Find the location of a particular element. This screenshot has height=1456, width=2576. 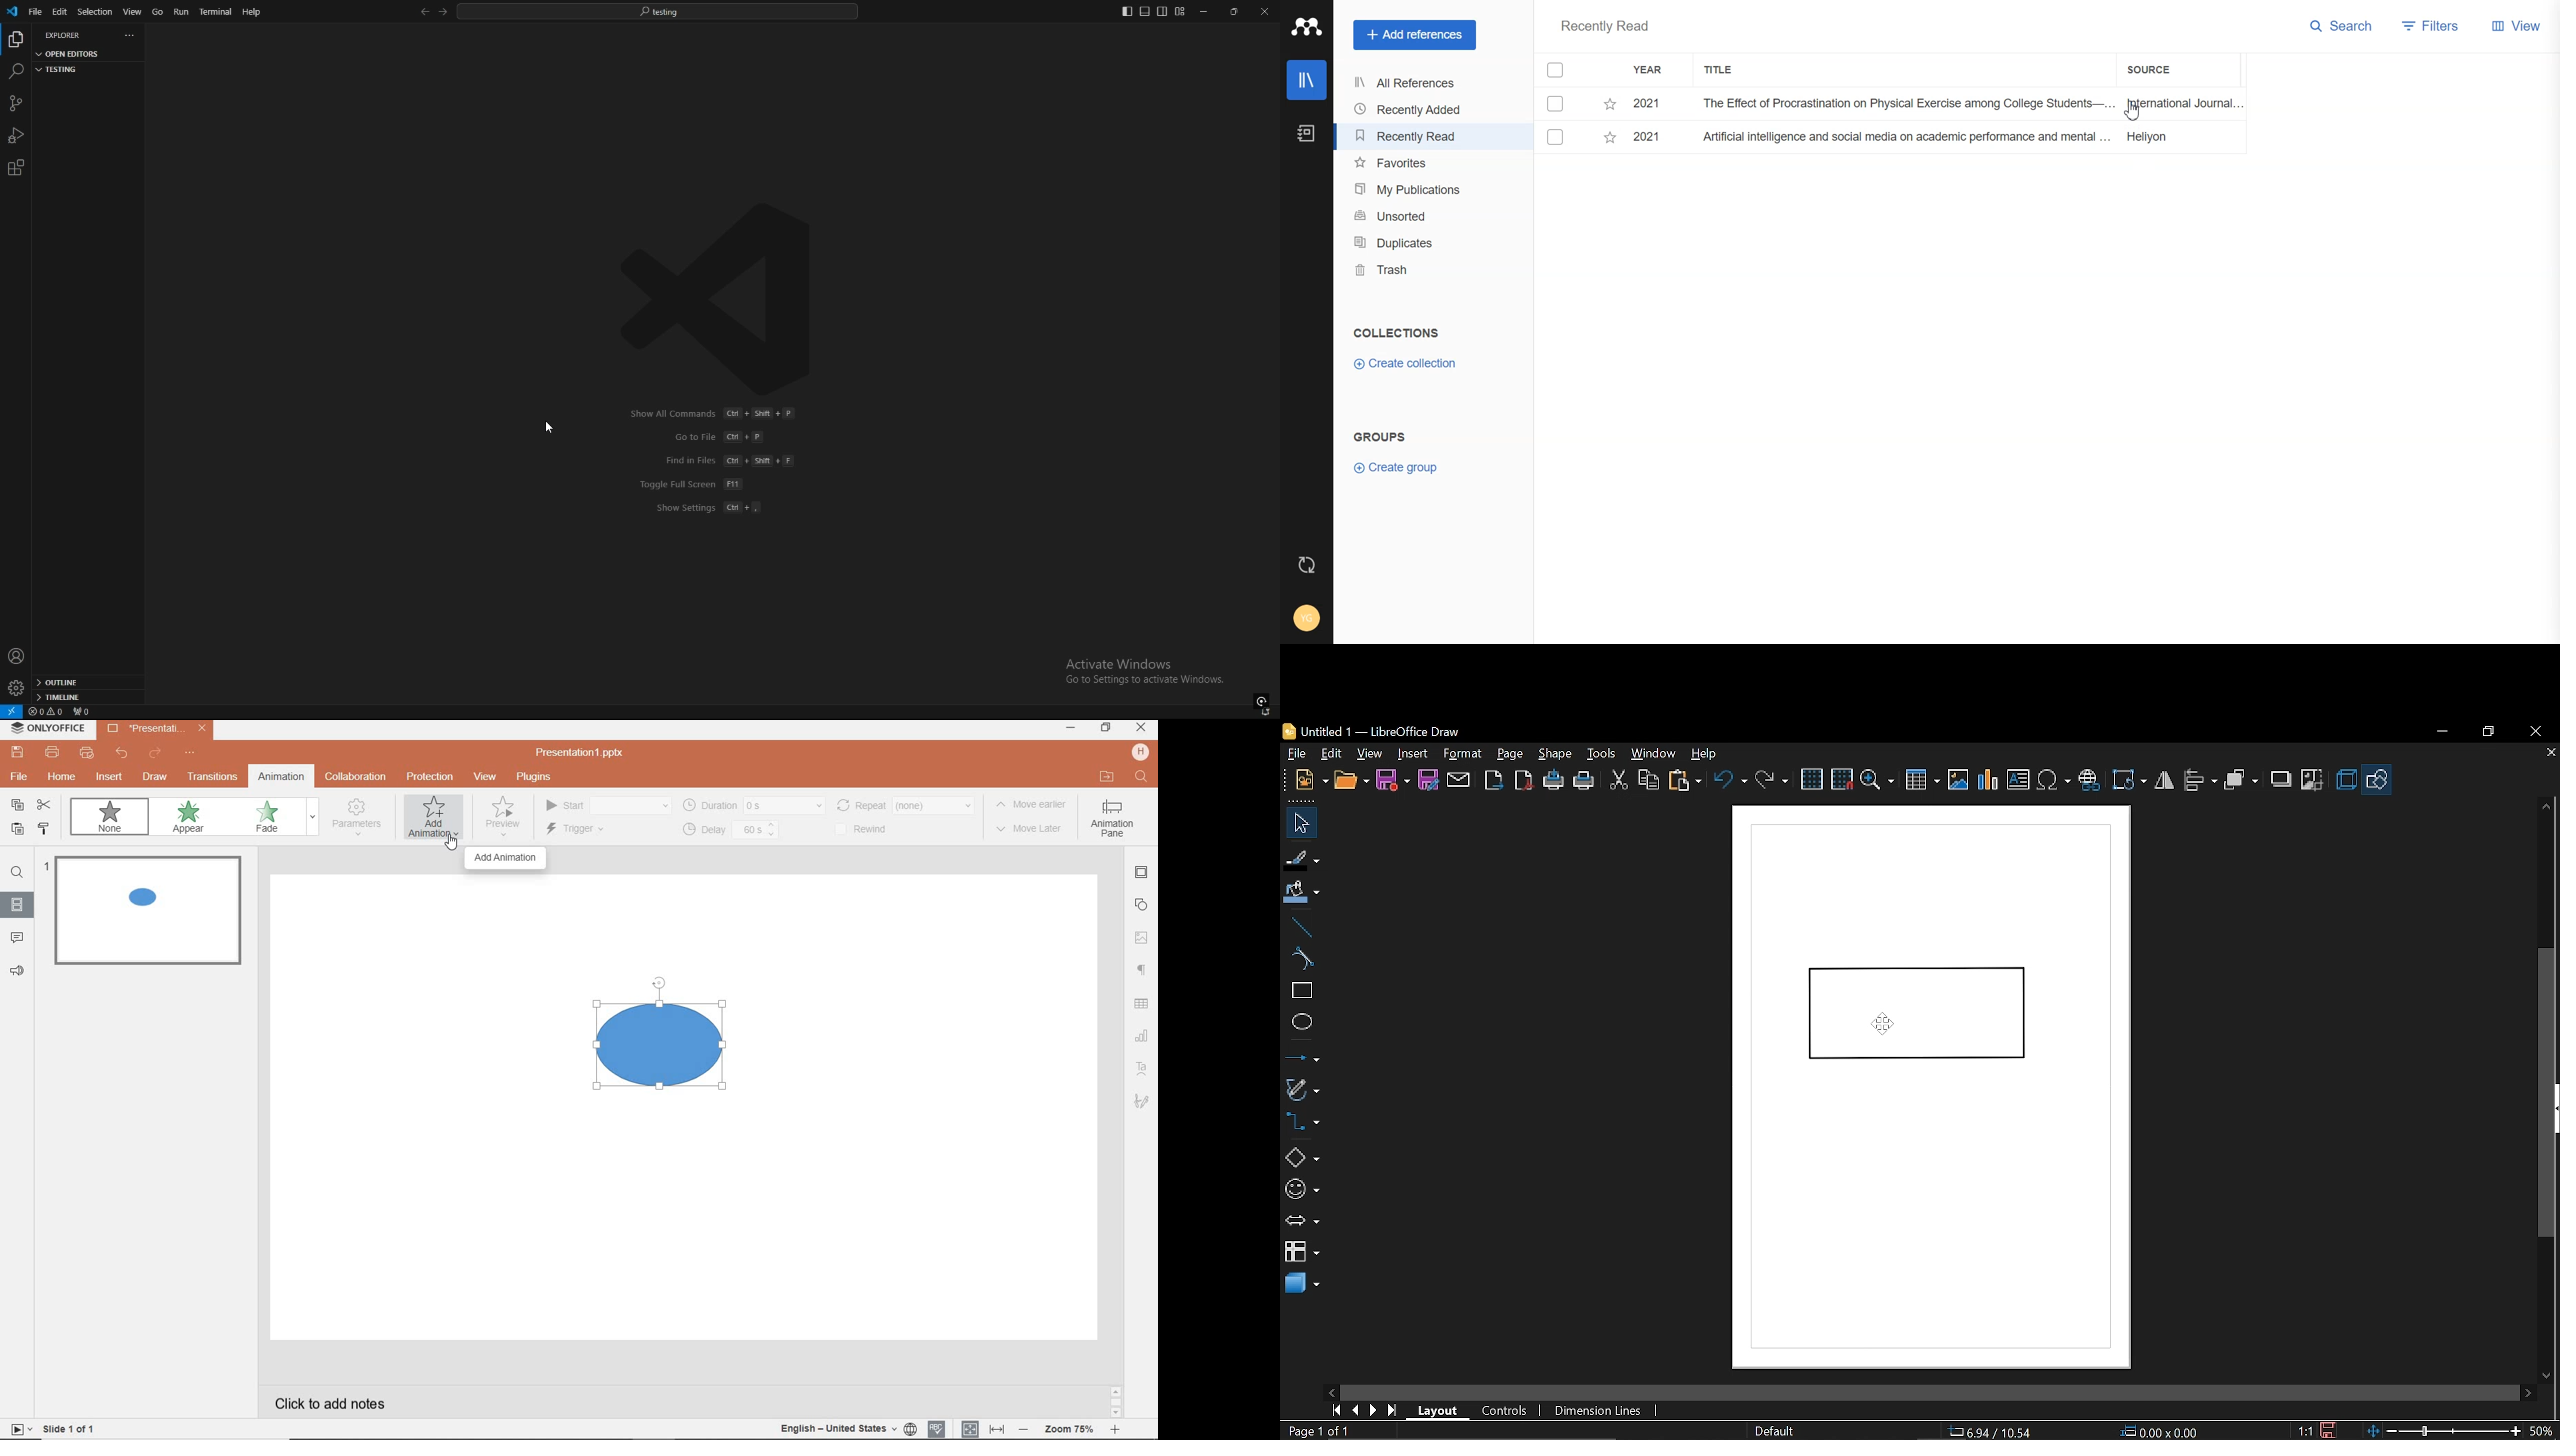

plugins is located at coordinates (541, 777).